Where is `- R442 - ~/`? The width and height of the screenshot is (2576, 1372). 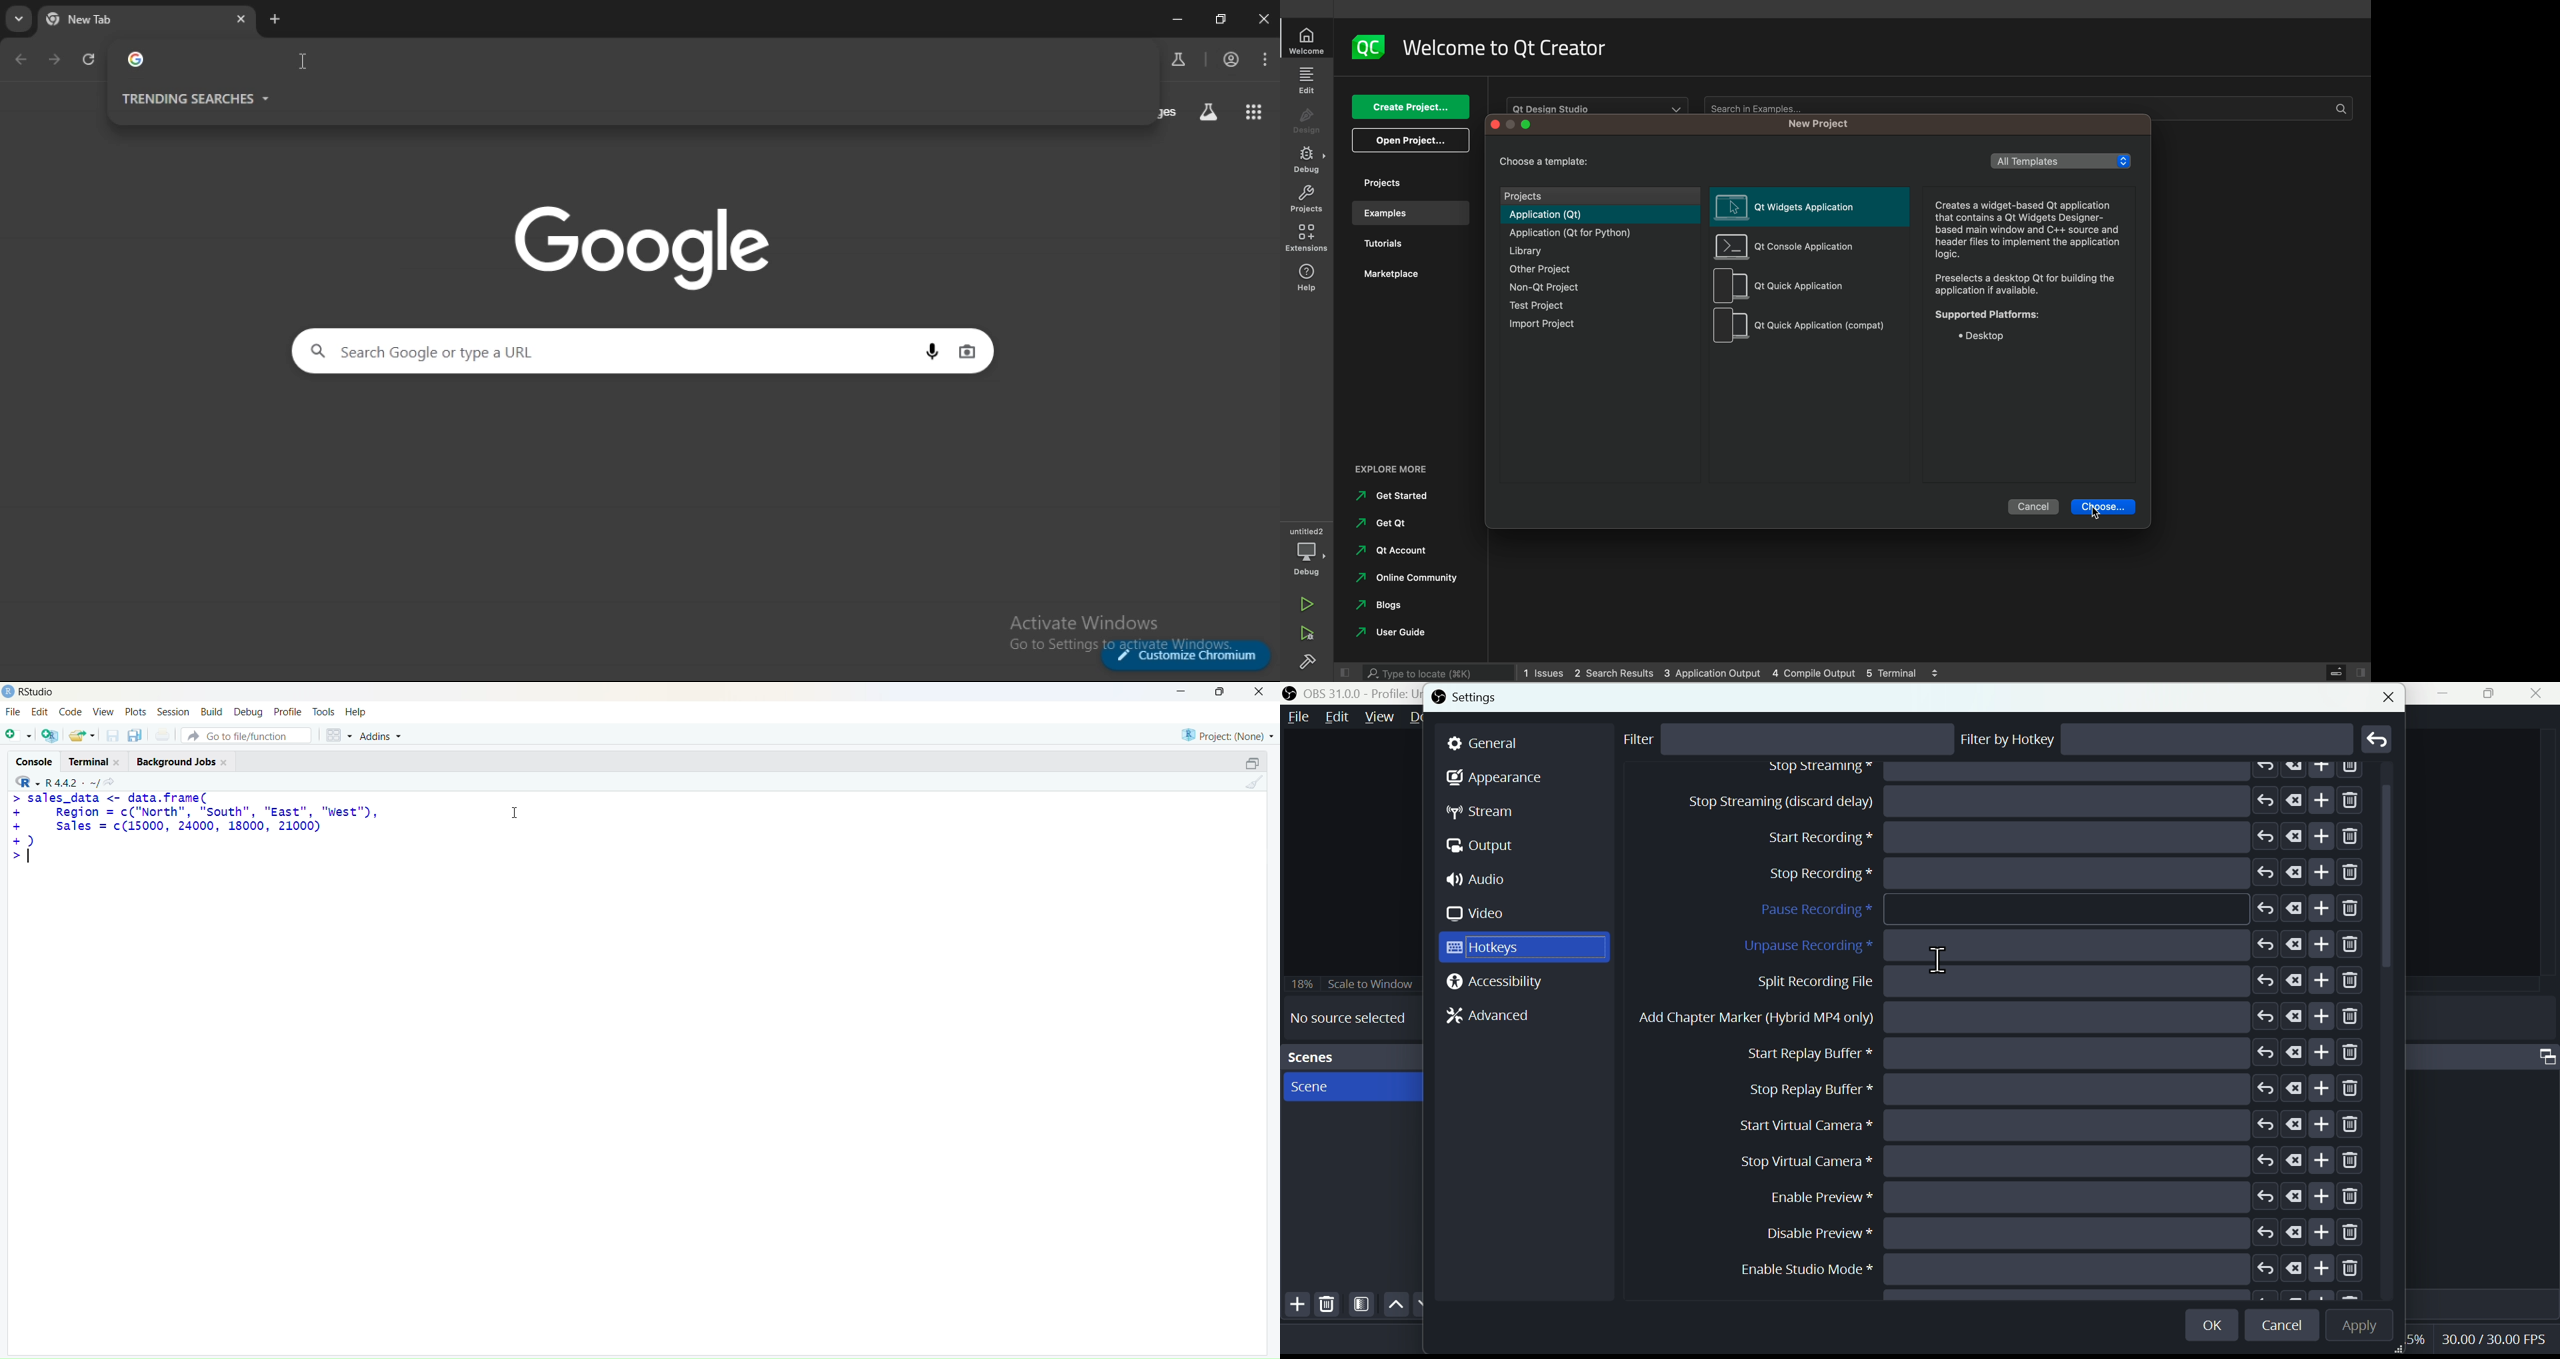
- R442 - ~/ is located at coordinates (74, 780).